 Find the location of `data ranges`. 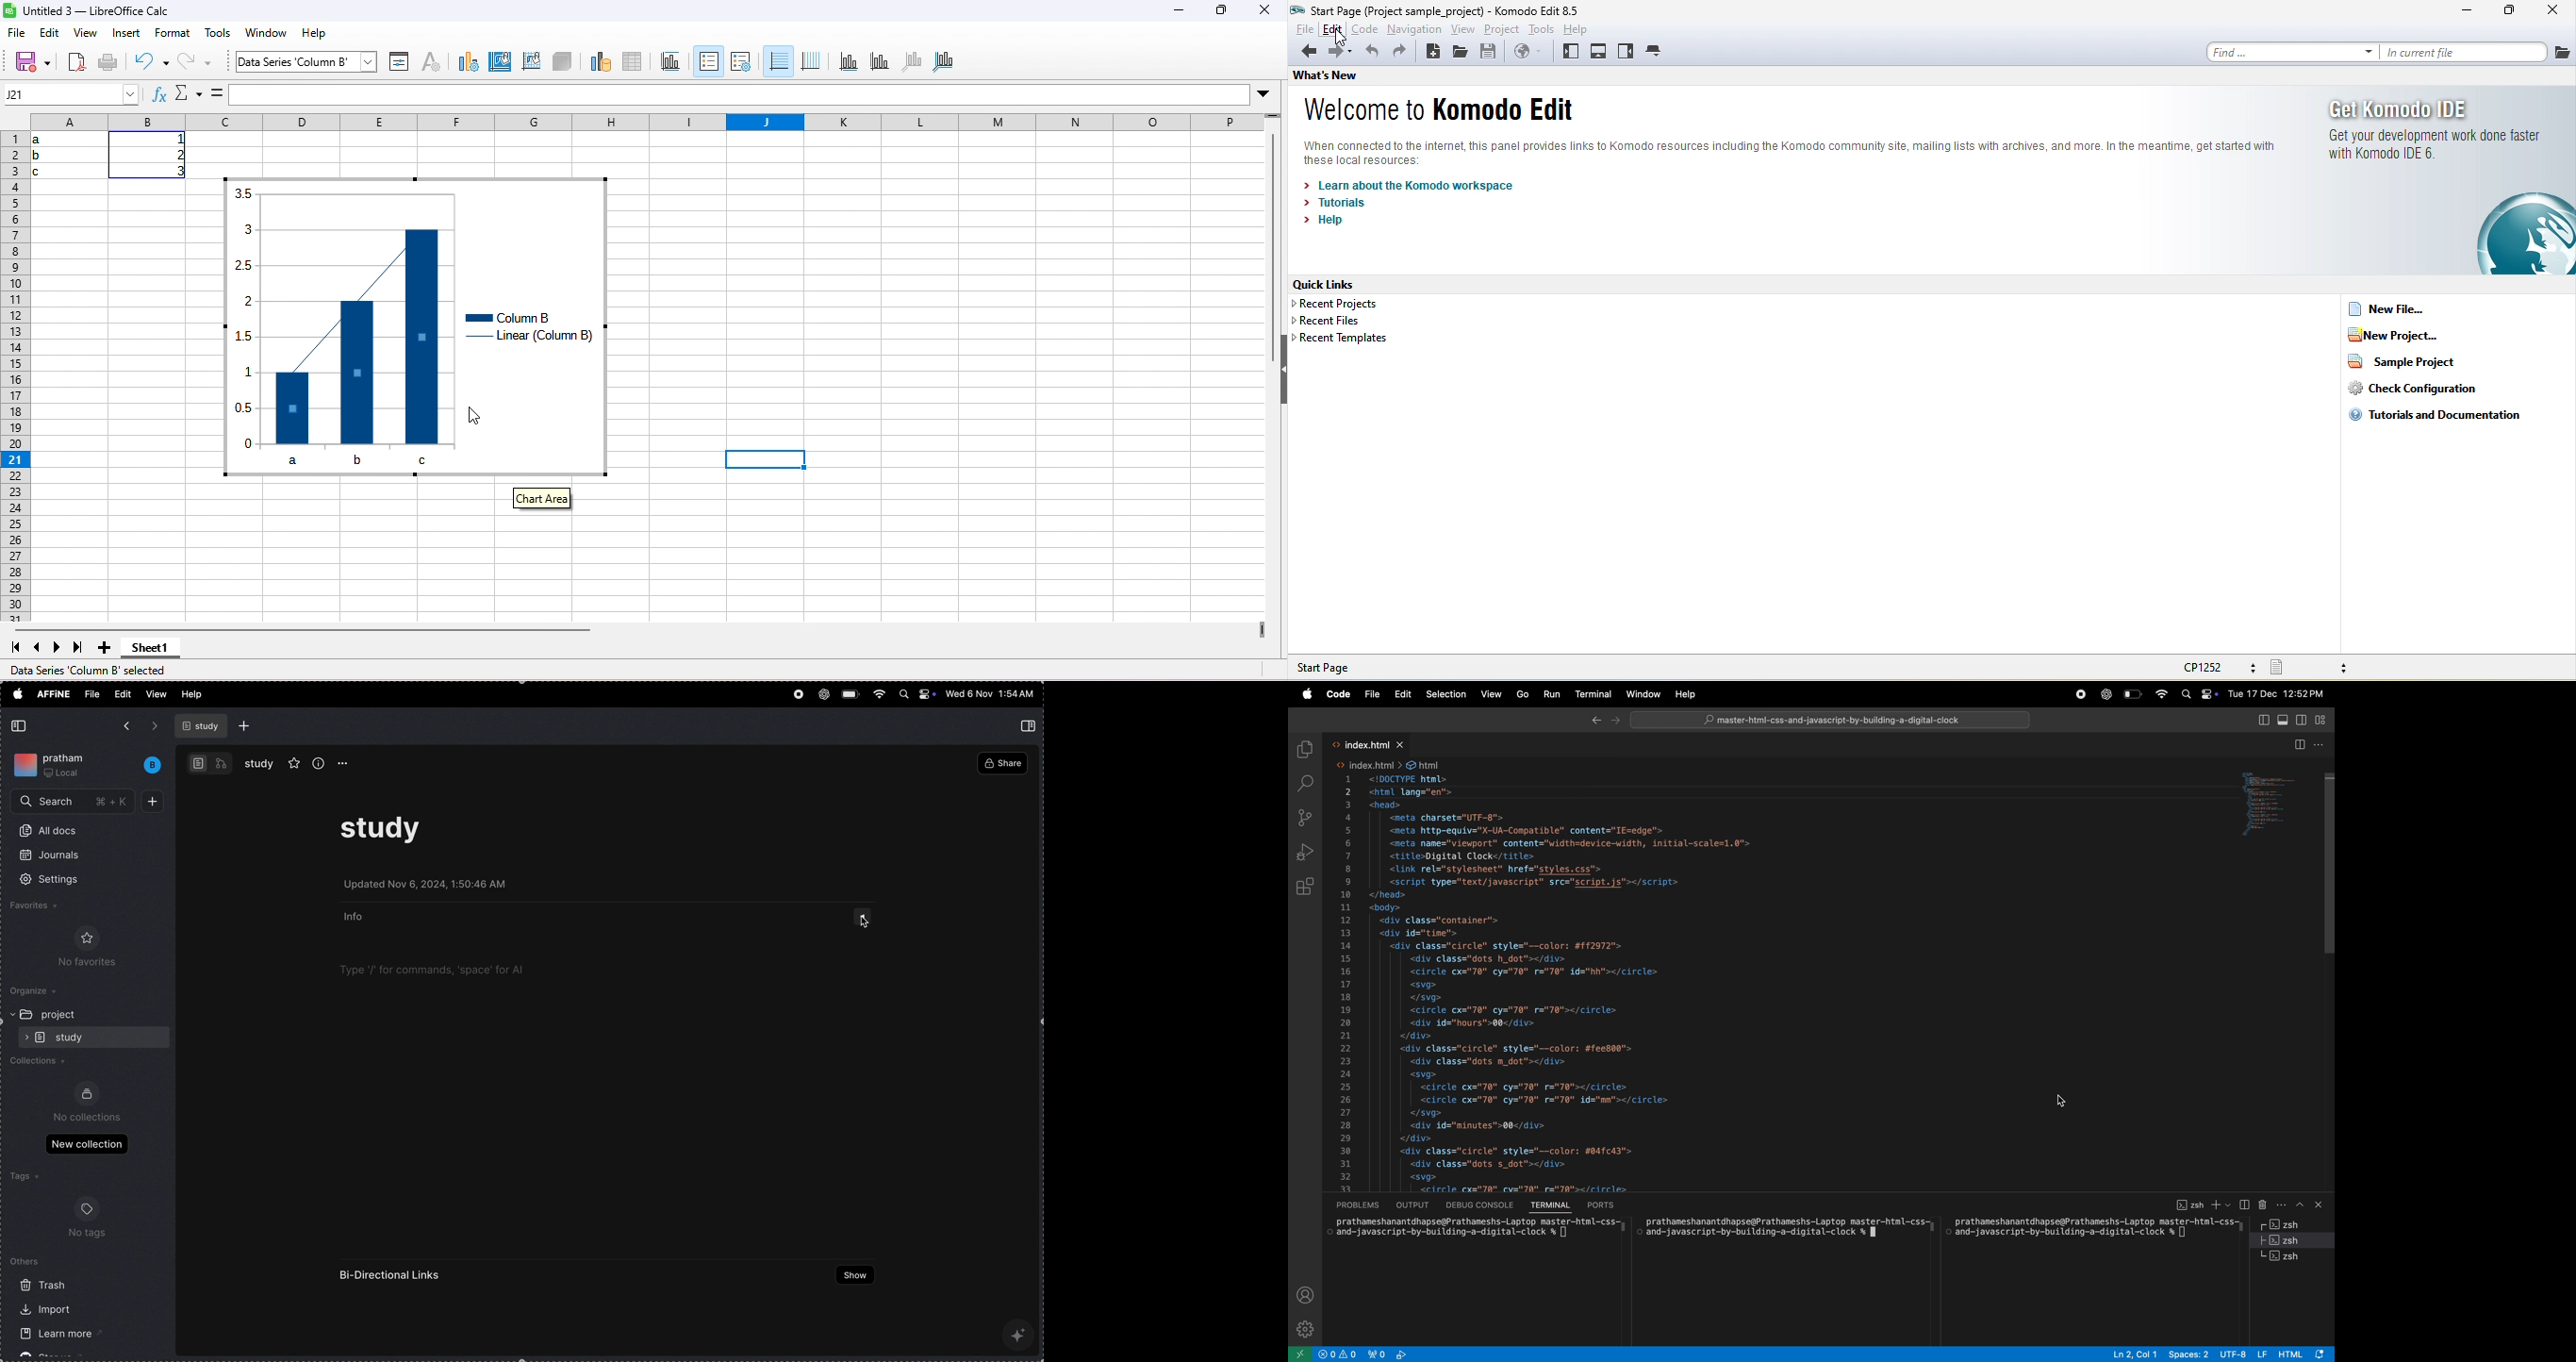

data ranges is located at coordinates (598, 60).